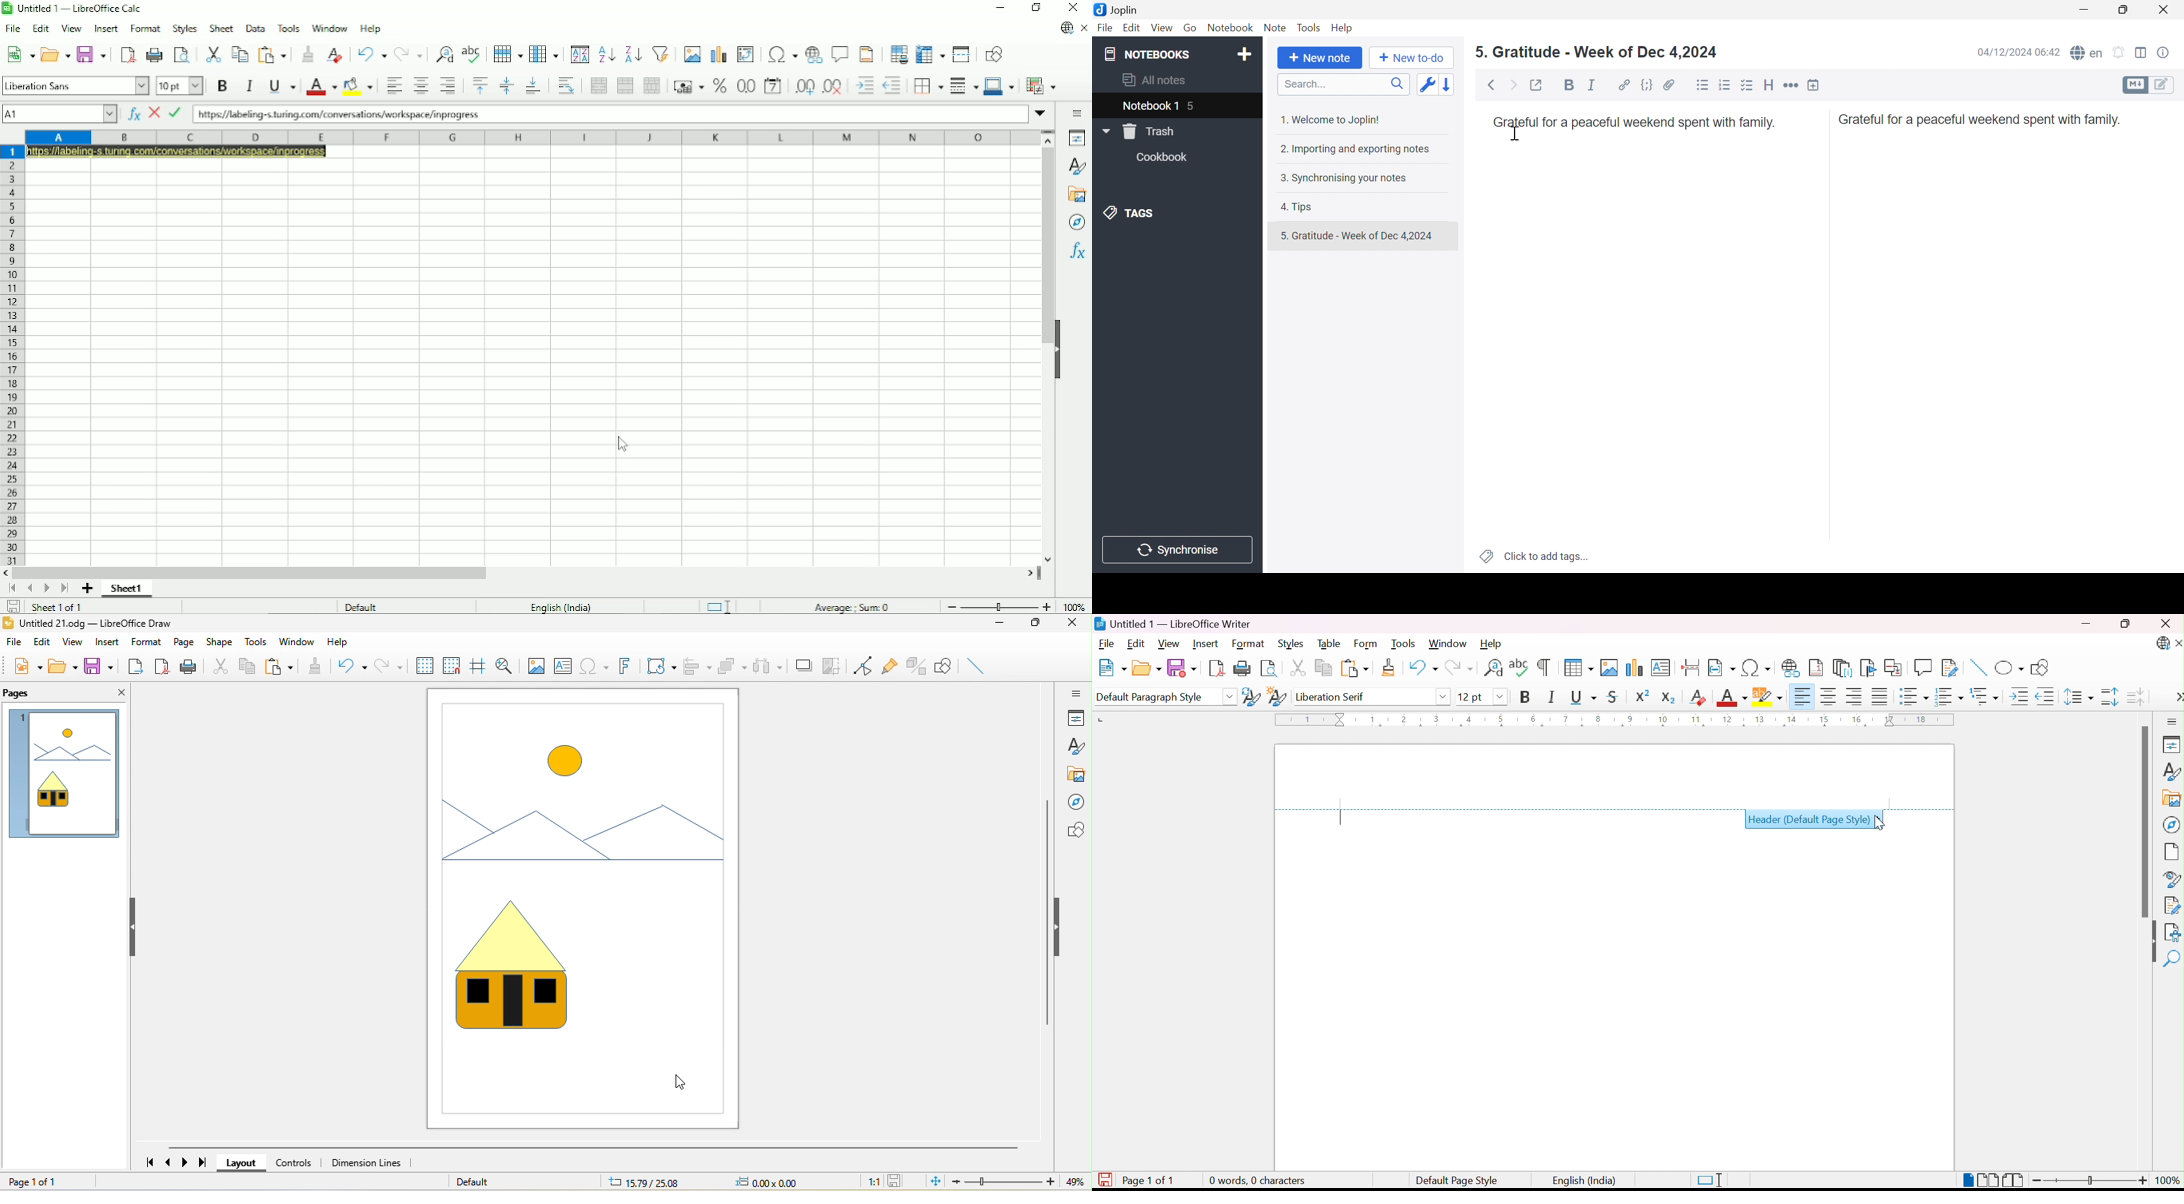  I want to click on Styles, so click(1077, 166).